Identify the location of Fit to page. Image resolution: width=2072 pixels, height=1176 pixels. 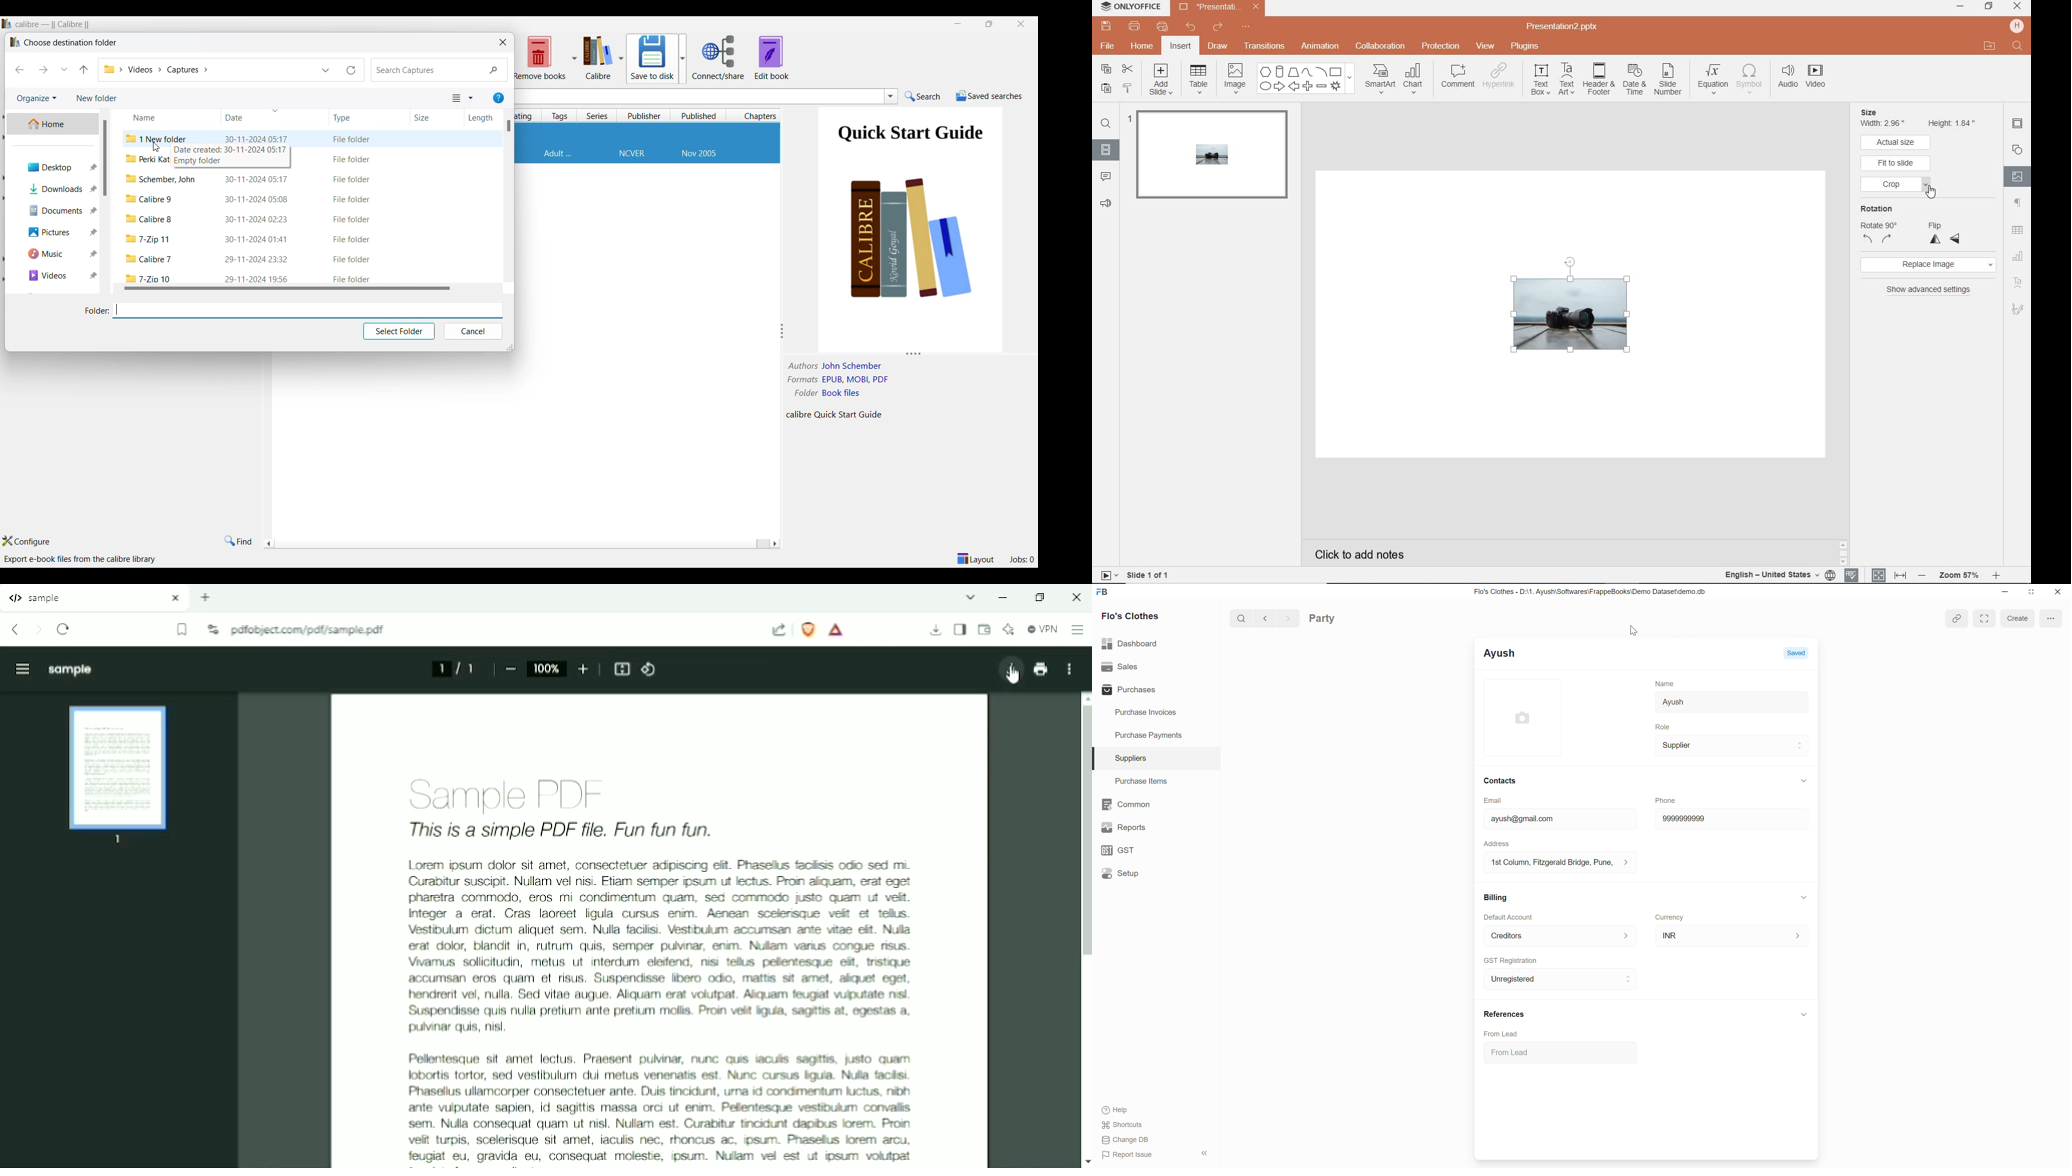
(623, 669).